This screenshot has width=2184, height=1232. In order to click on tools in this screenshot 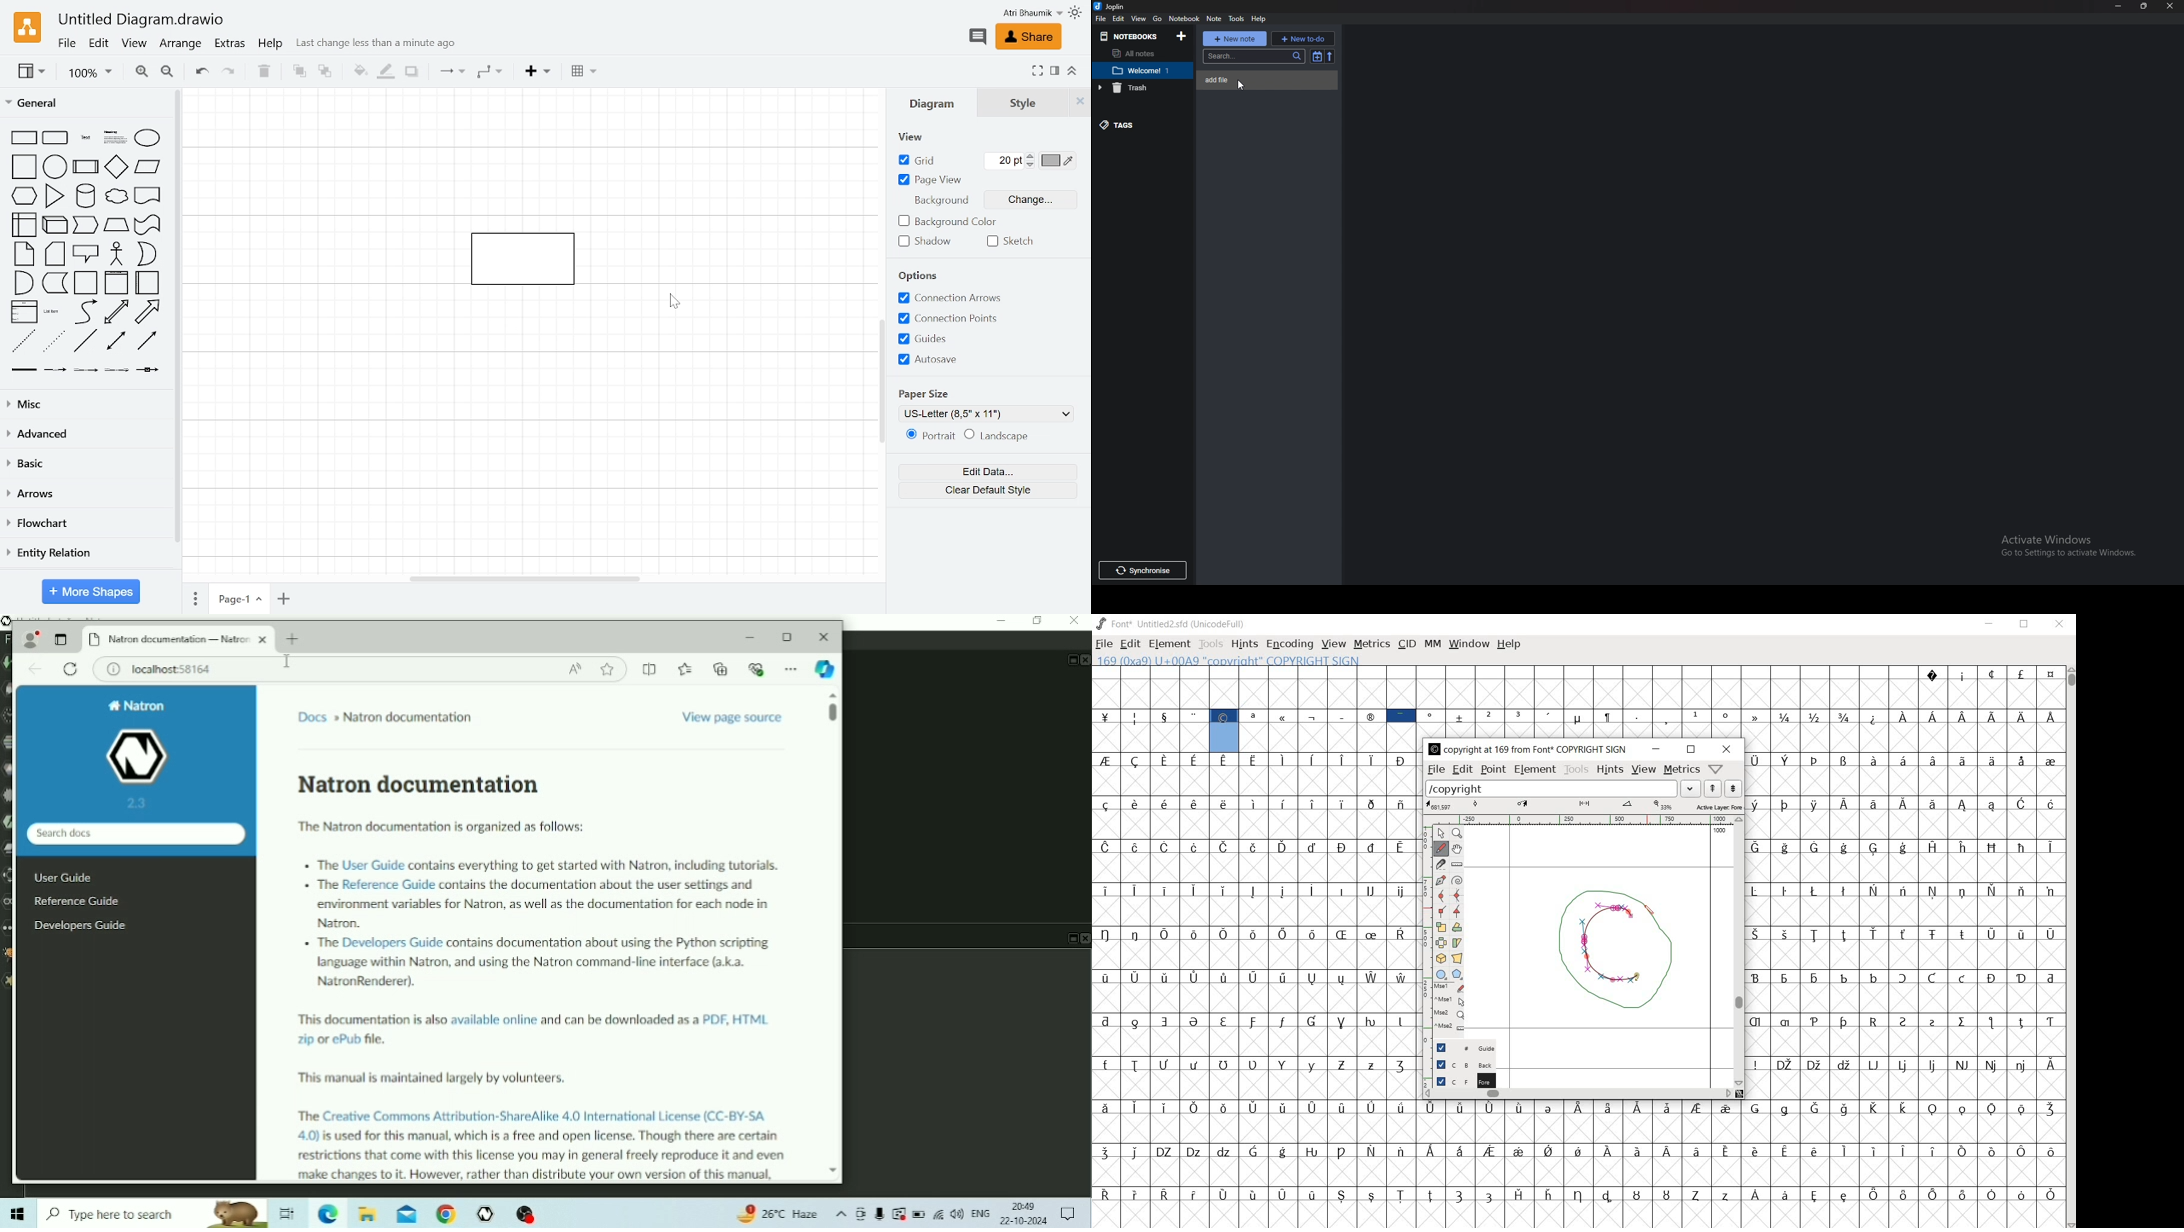, I will do `click(1576, 769)`.